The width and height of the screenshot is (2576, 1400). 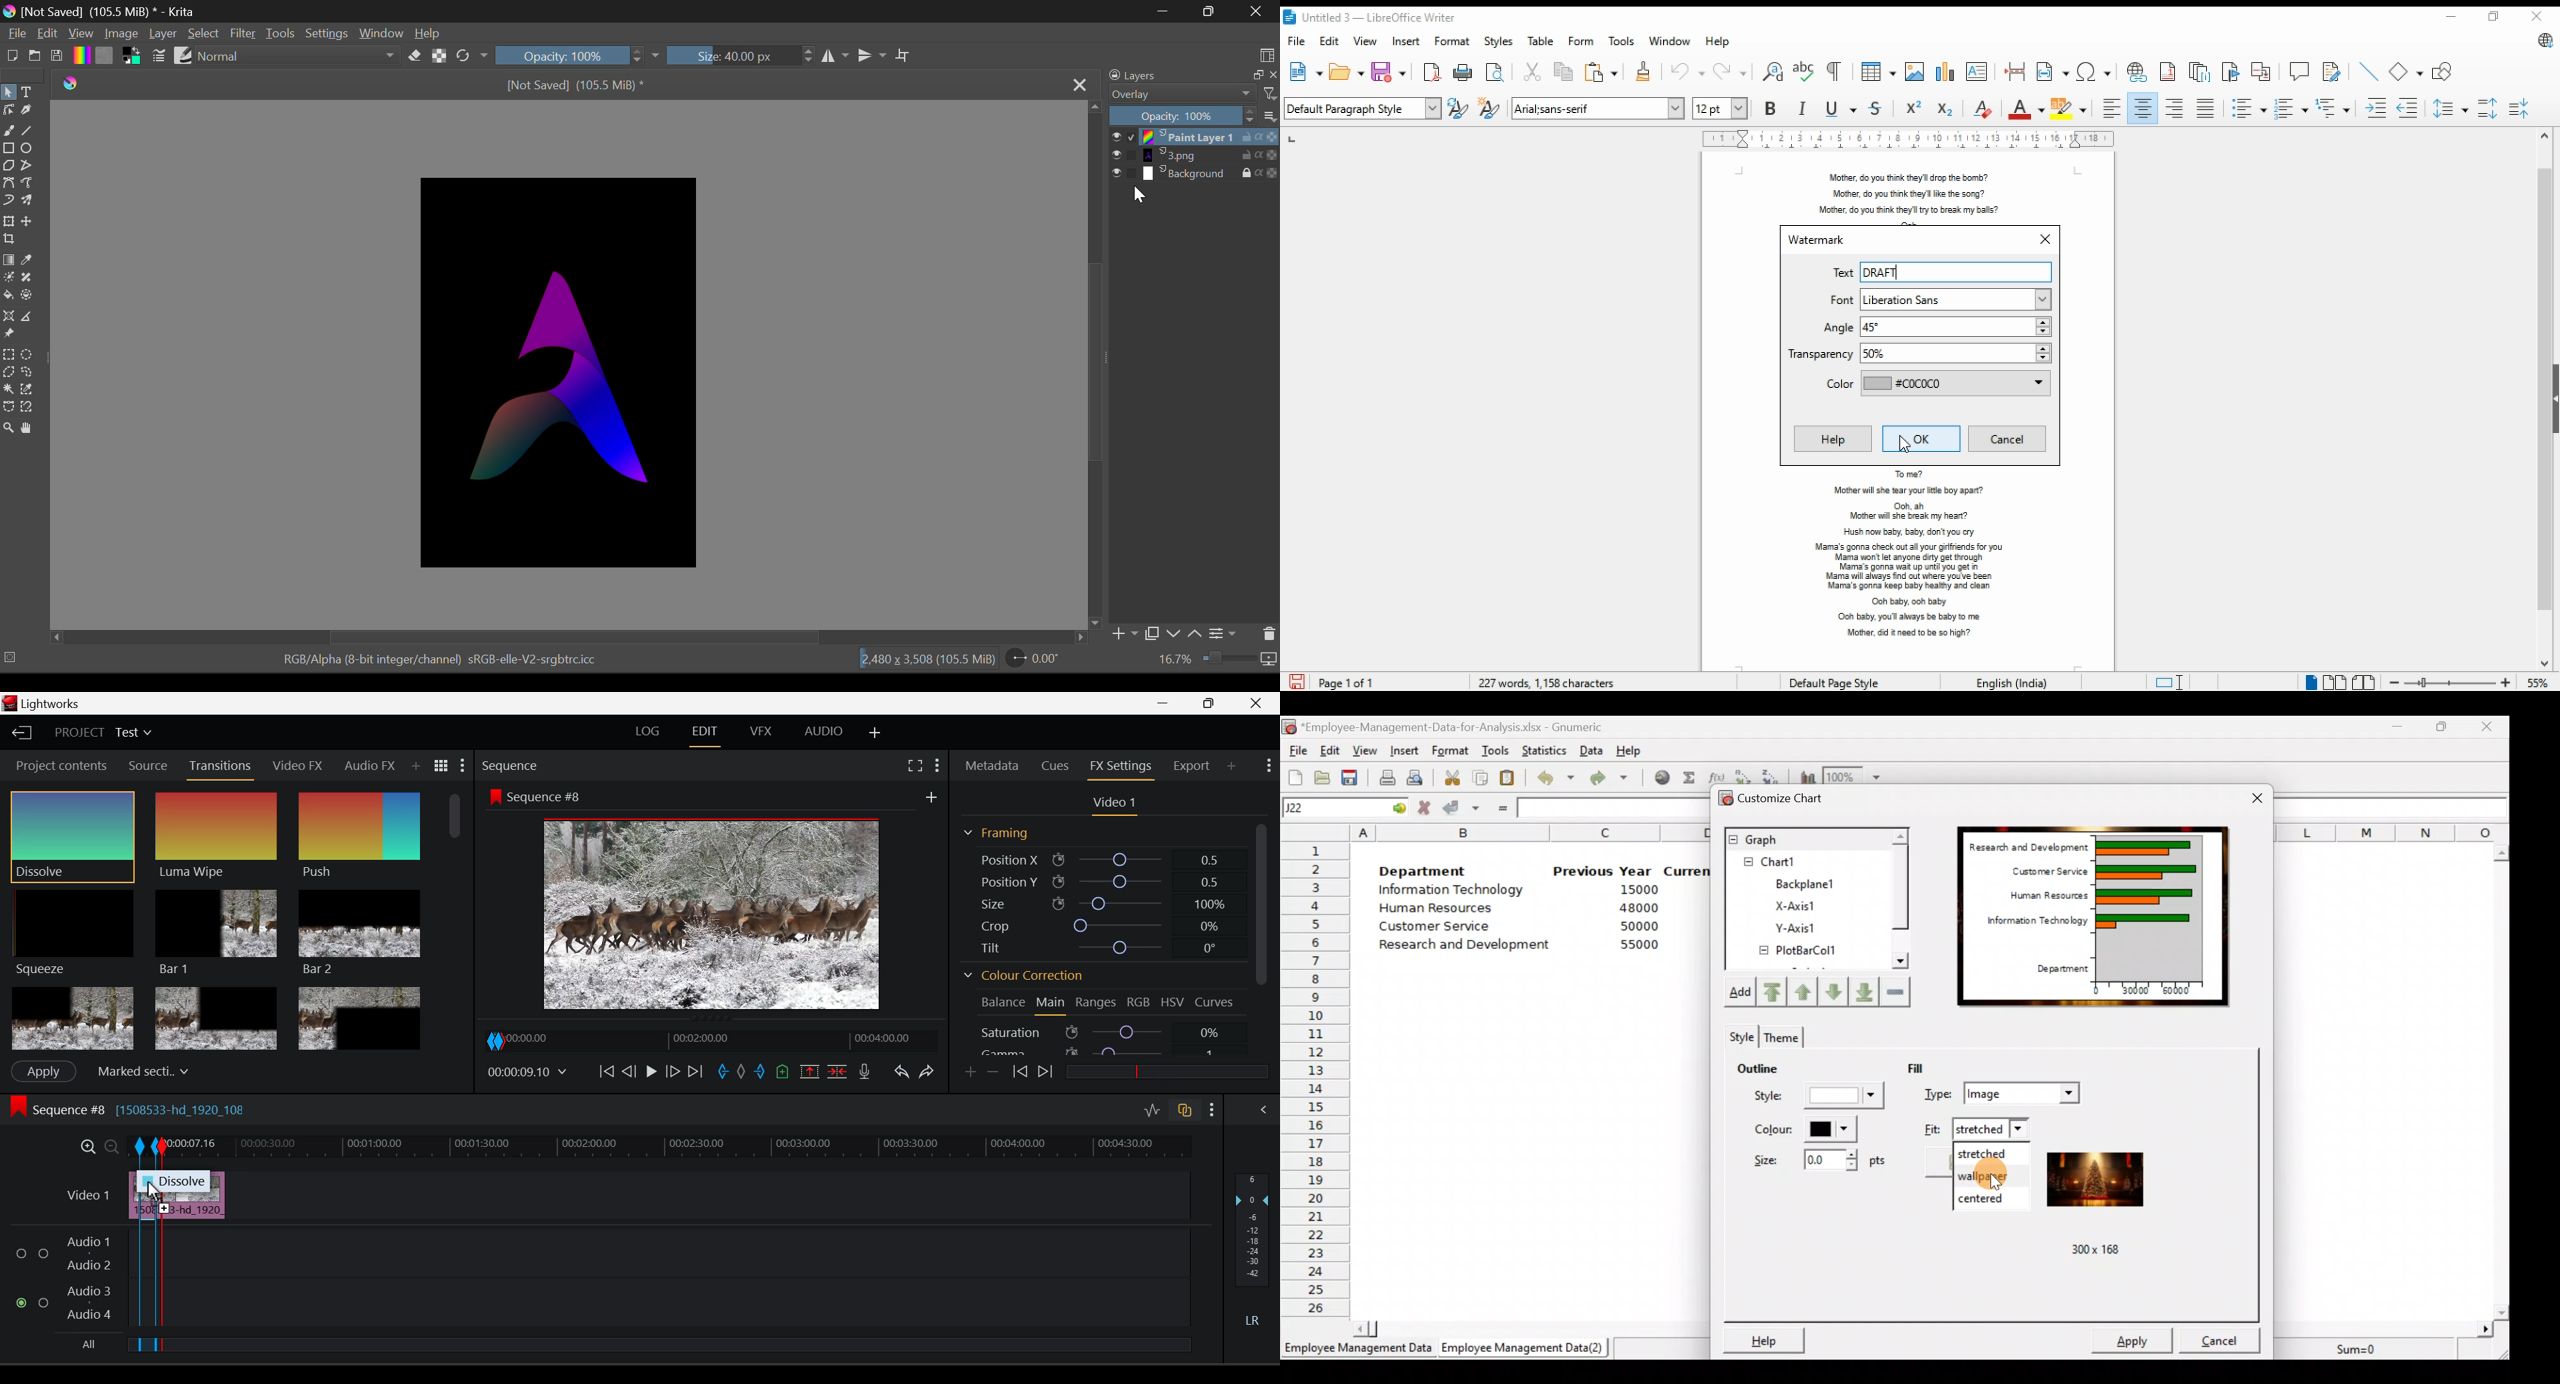 I want to click on align center, so click(x=2142, y=108).